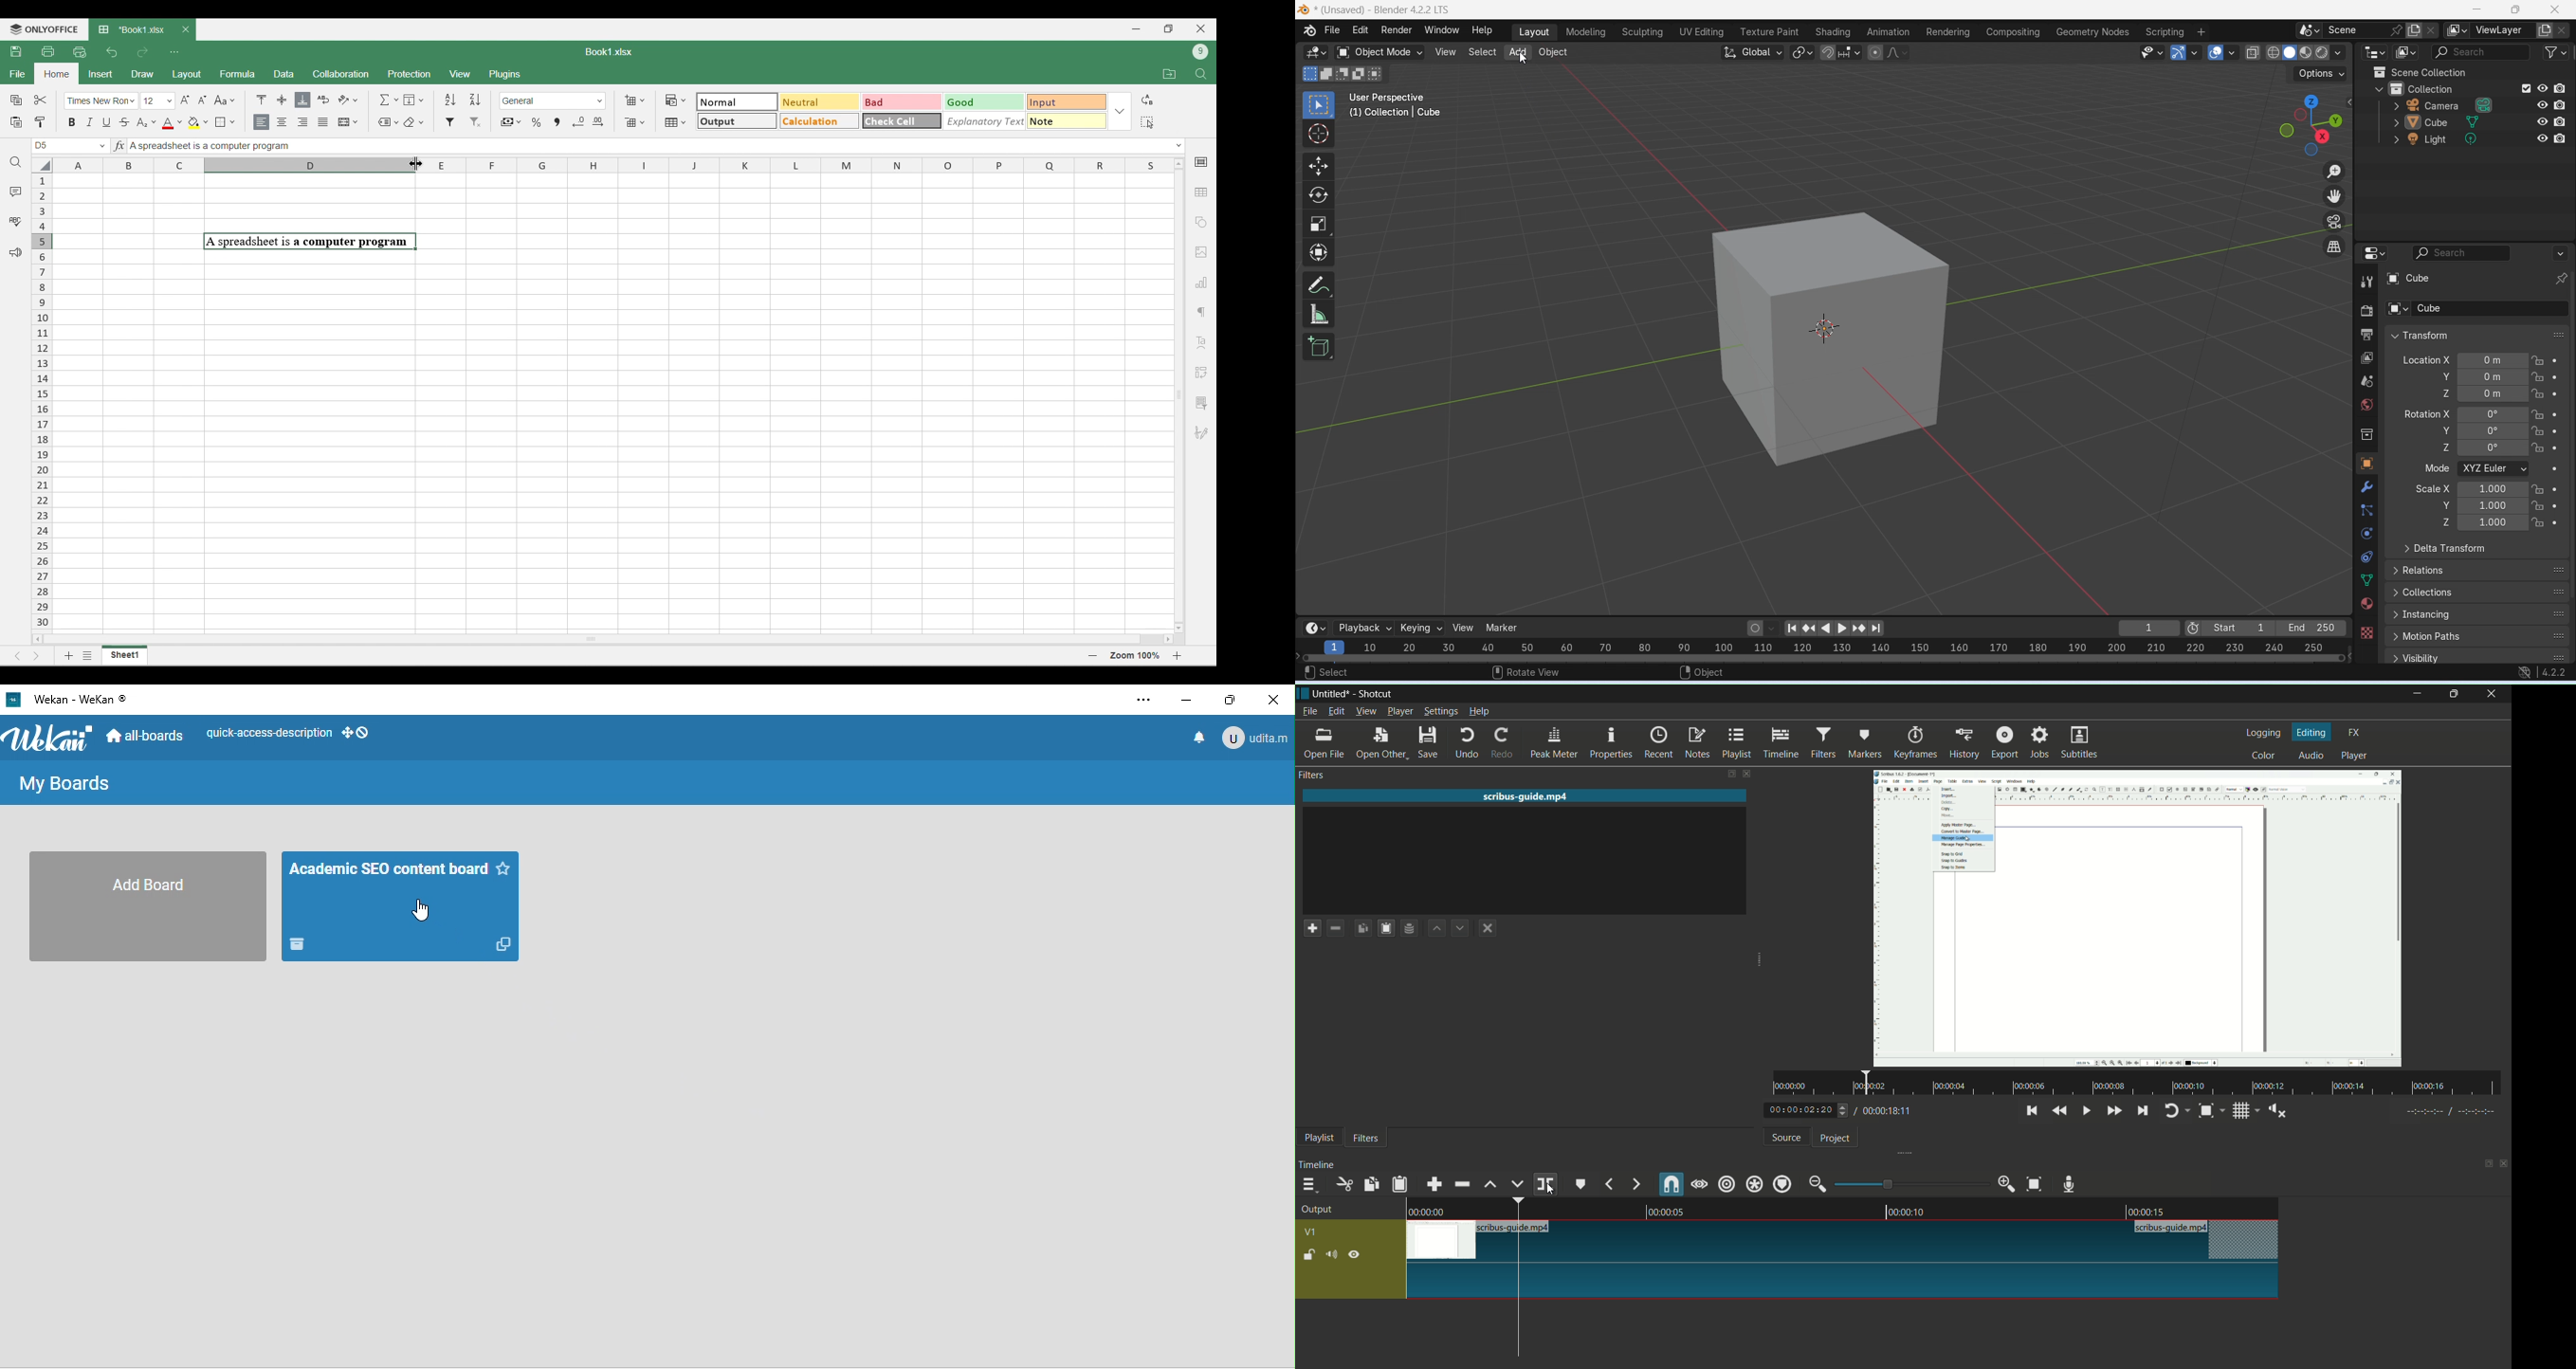 This screenshot has height=1372, width=2576. I want to click on Text size settings, so click(176, 100).